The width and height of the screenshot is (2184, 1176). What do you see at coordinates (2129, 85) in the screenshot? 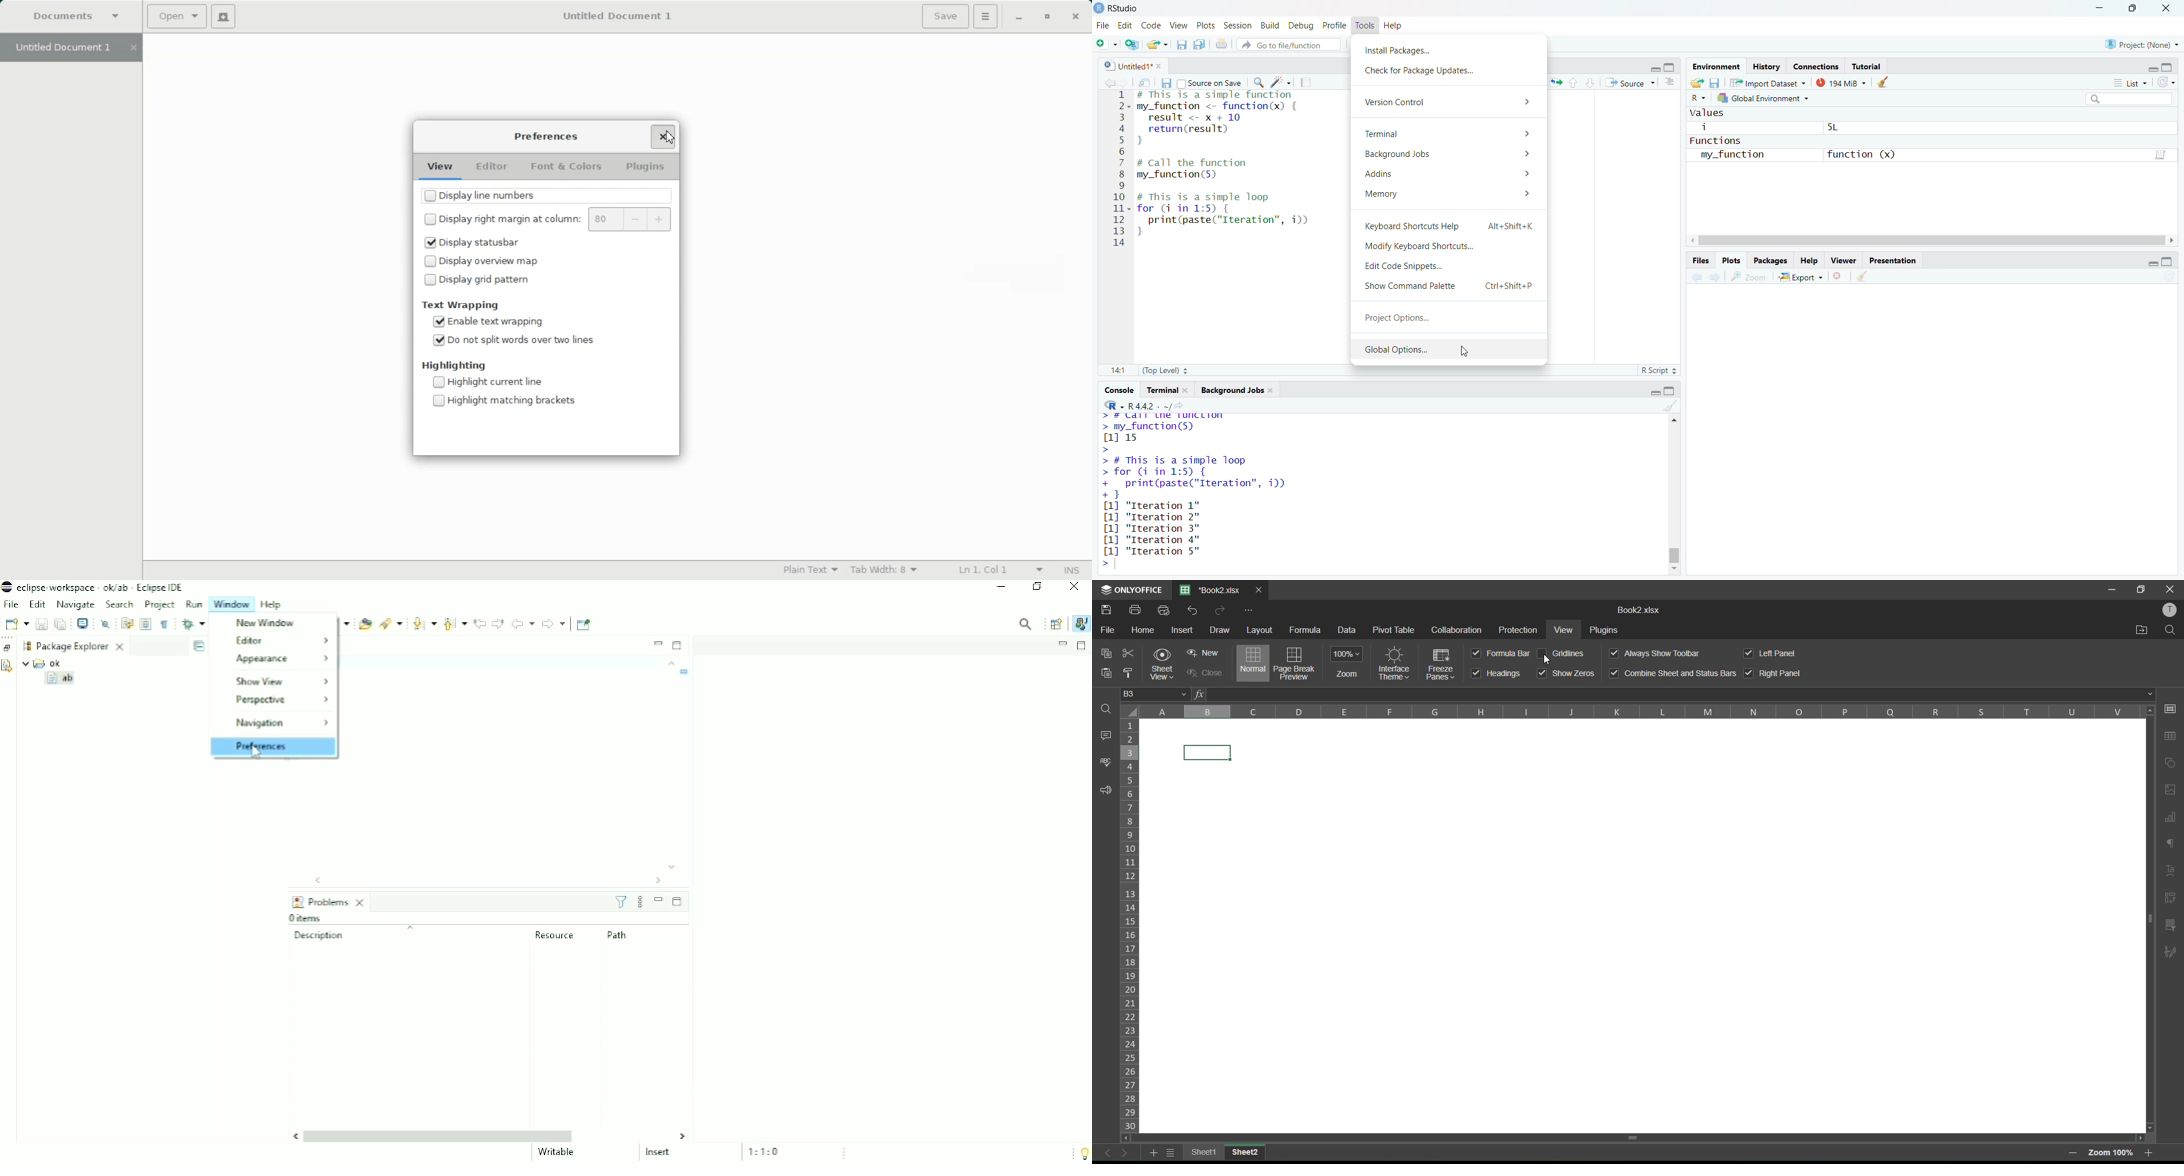
I see `list` at bounding box center [2129, 85].